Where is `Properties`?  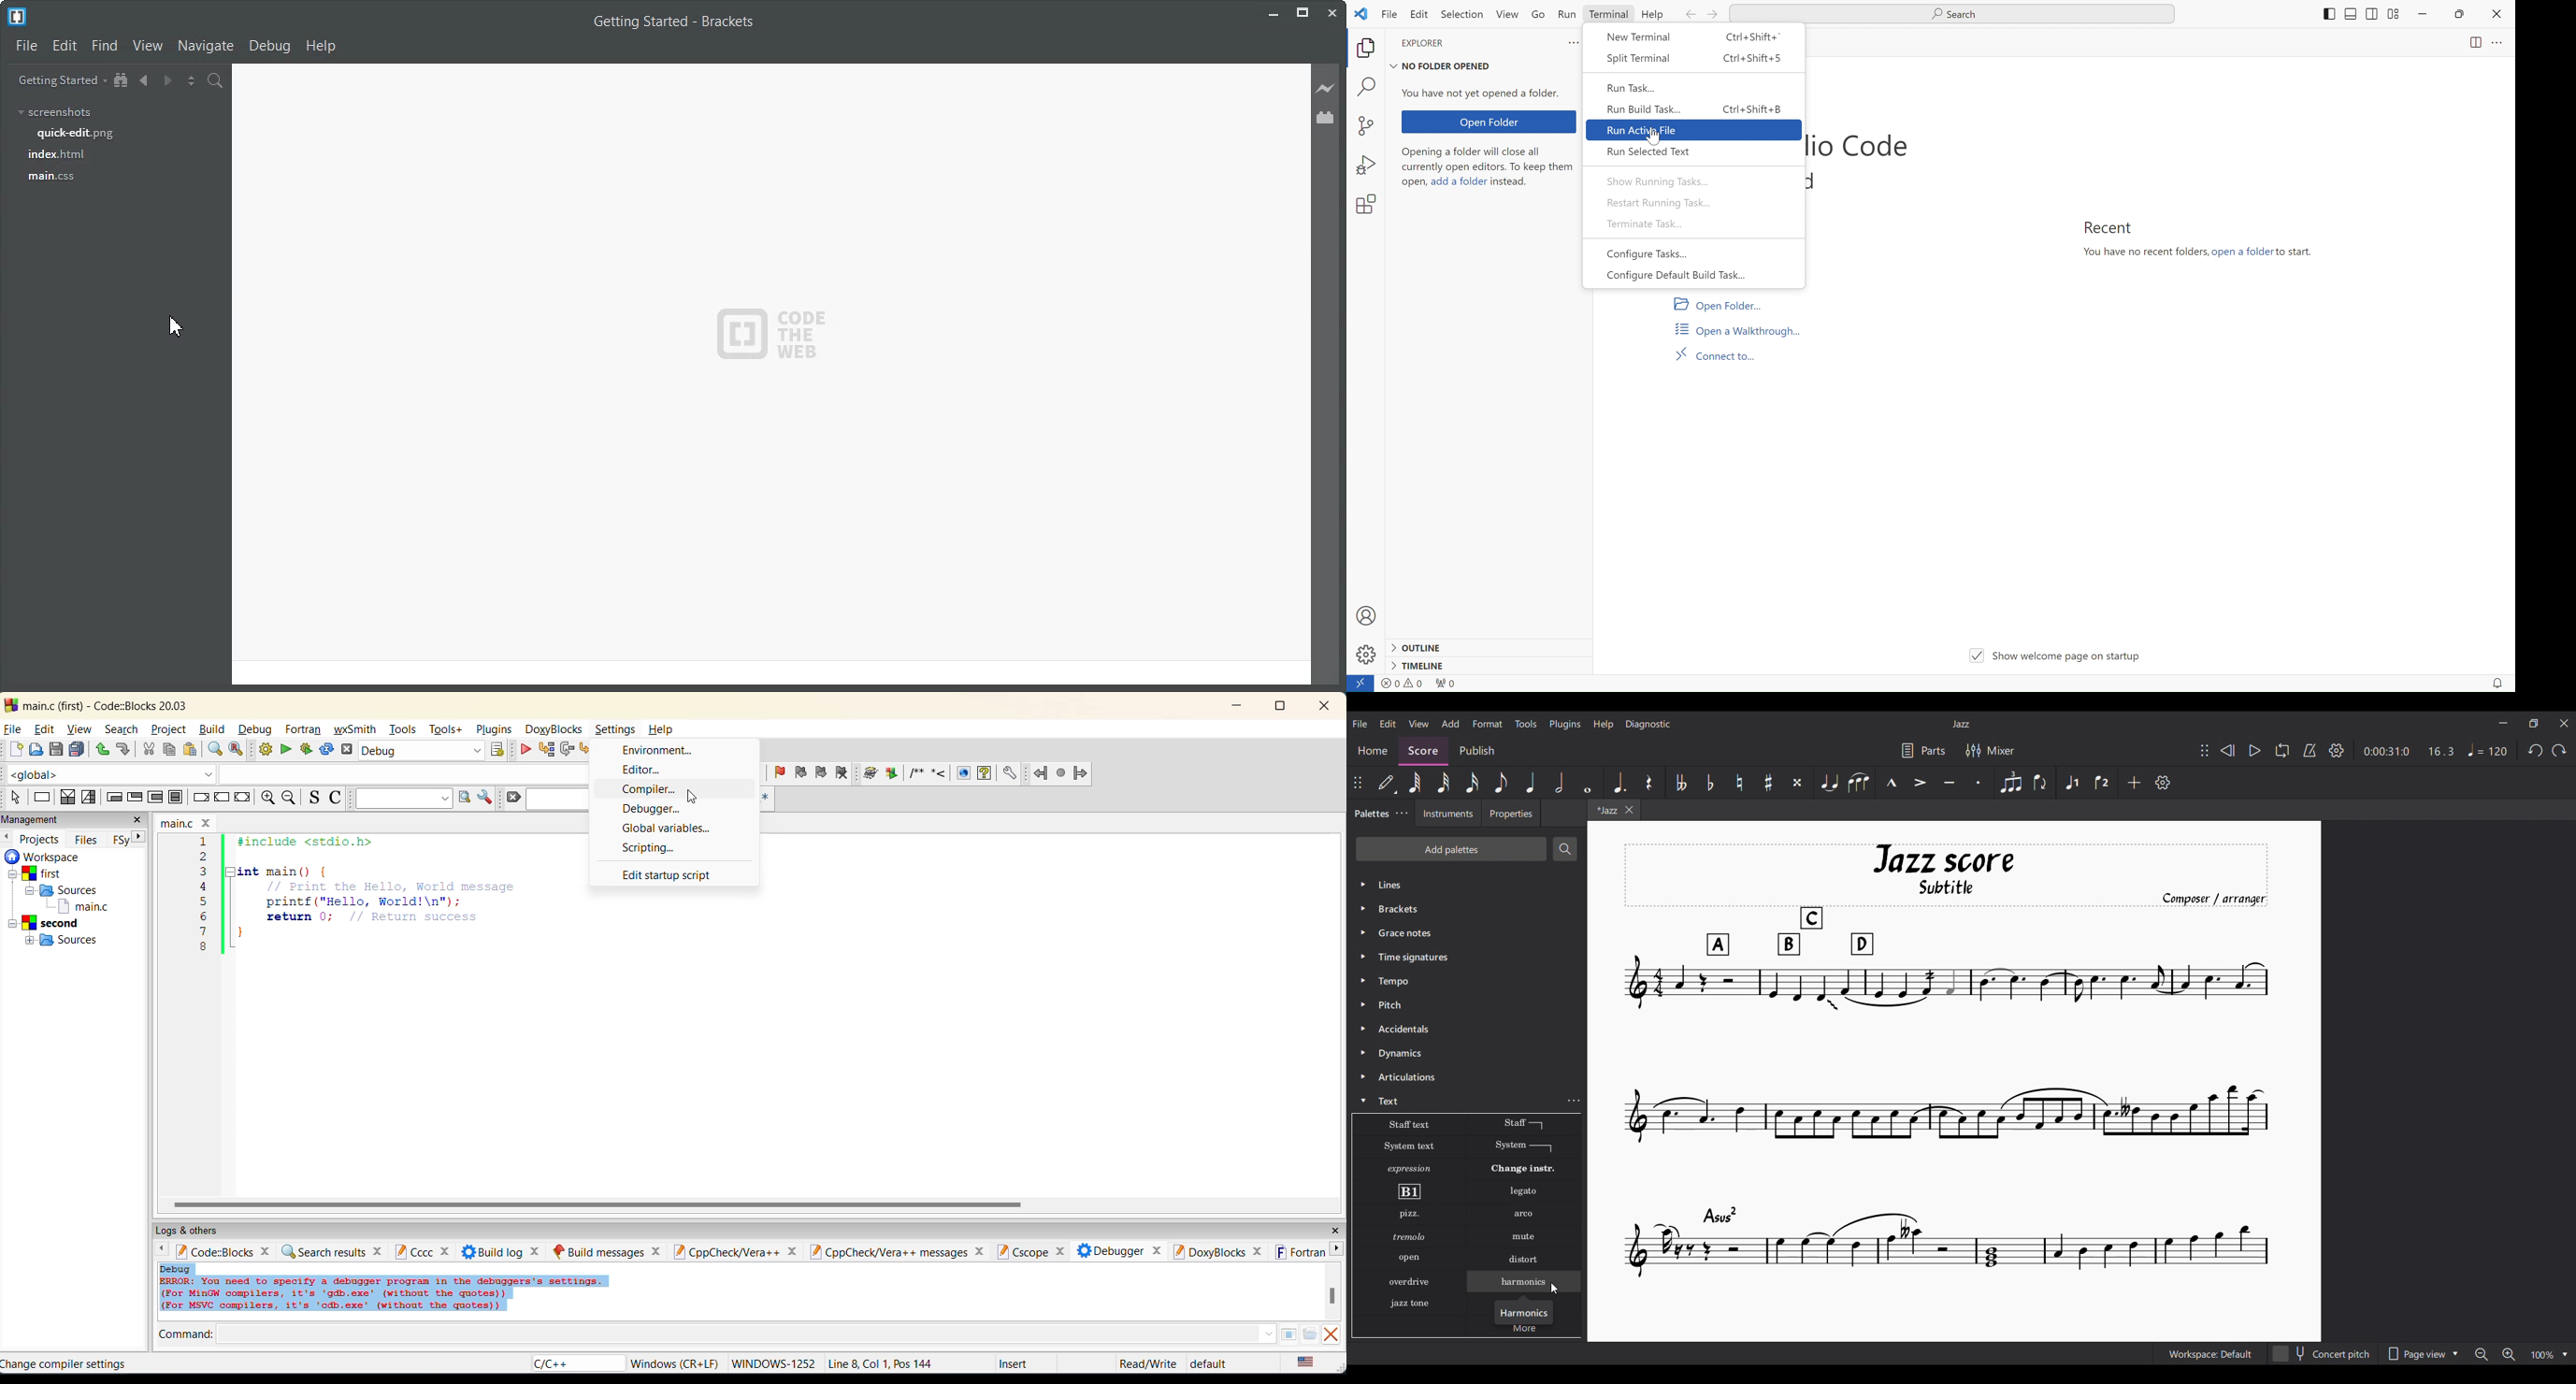
Properties is located at coordinates (1514, 817).